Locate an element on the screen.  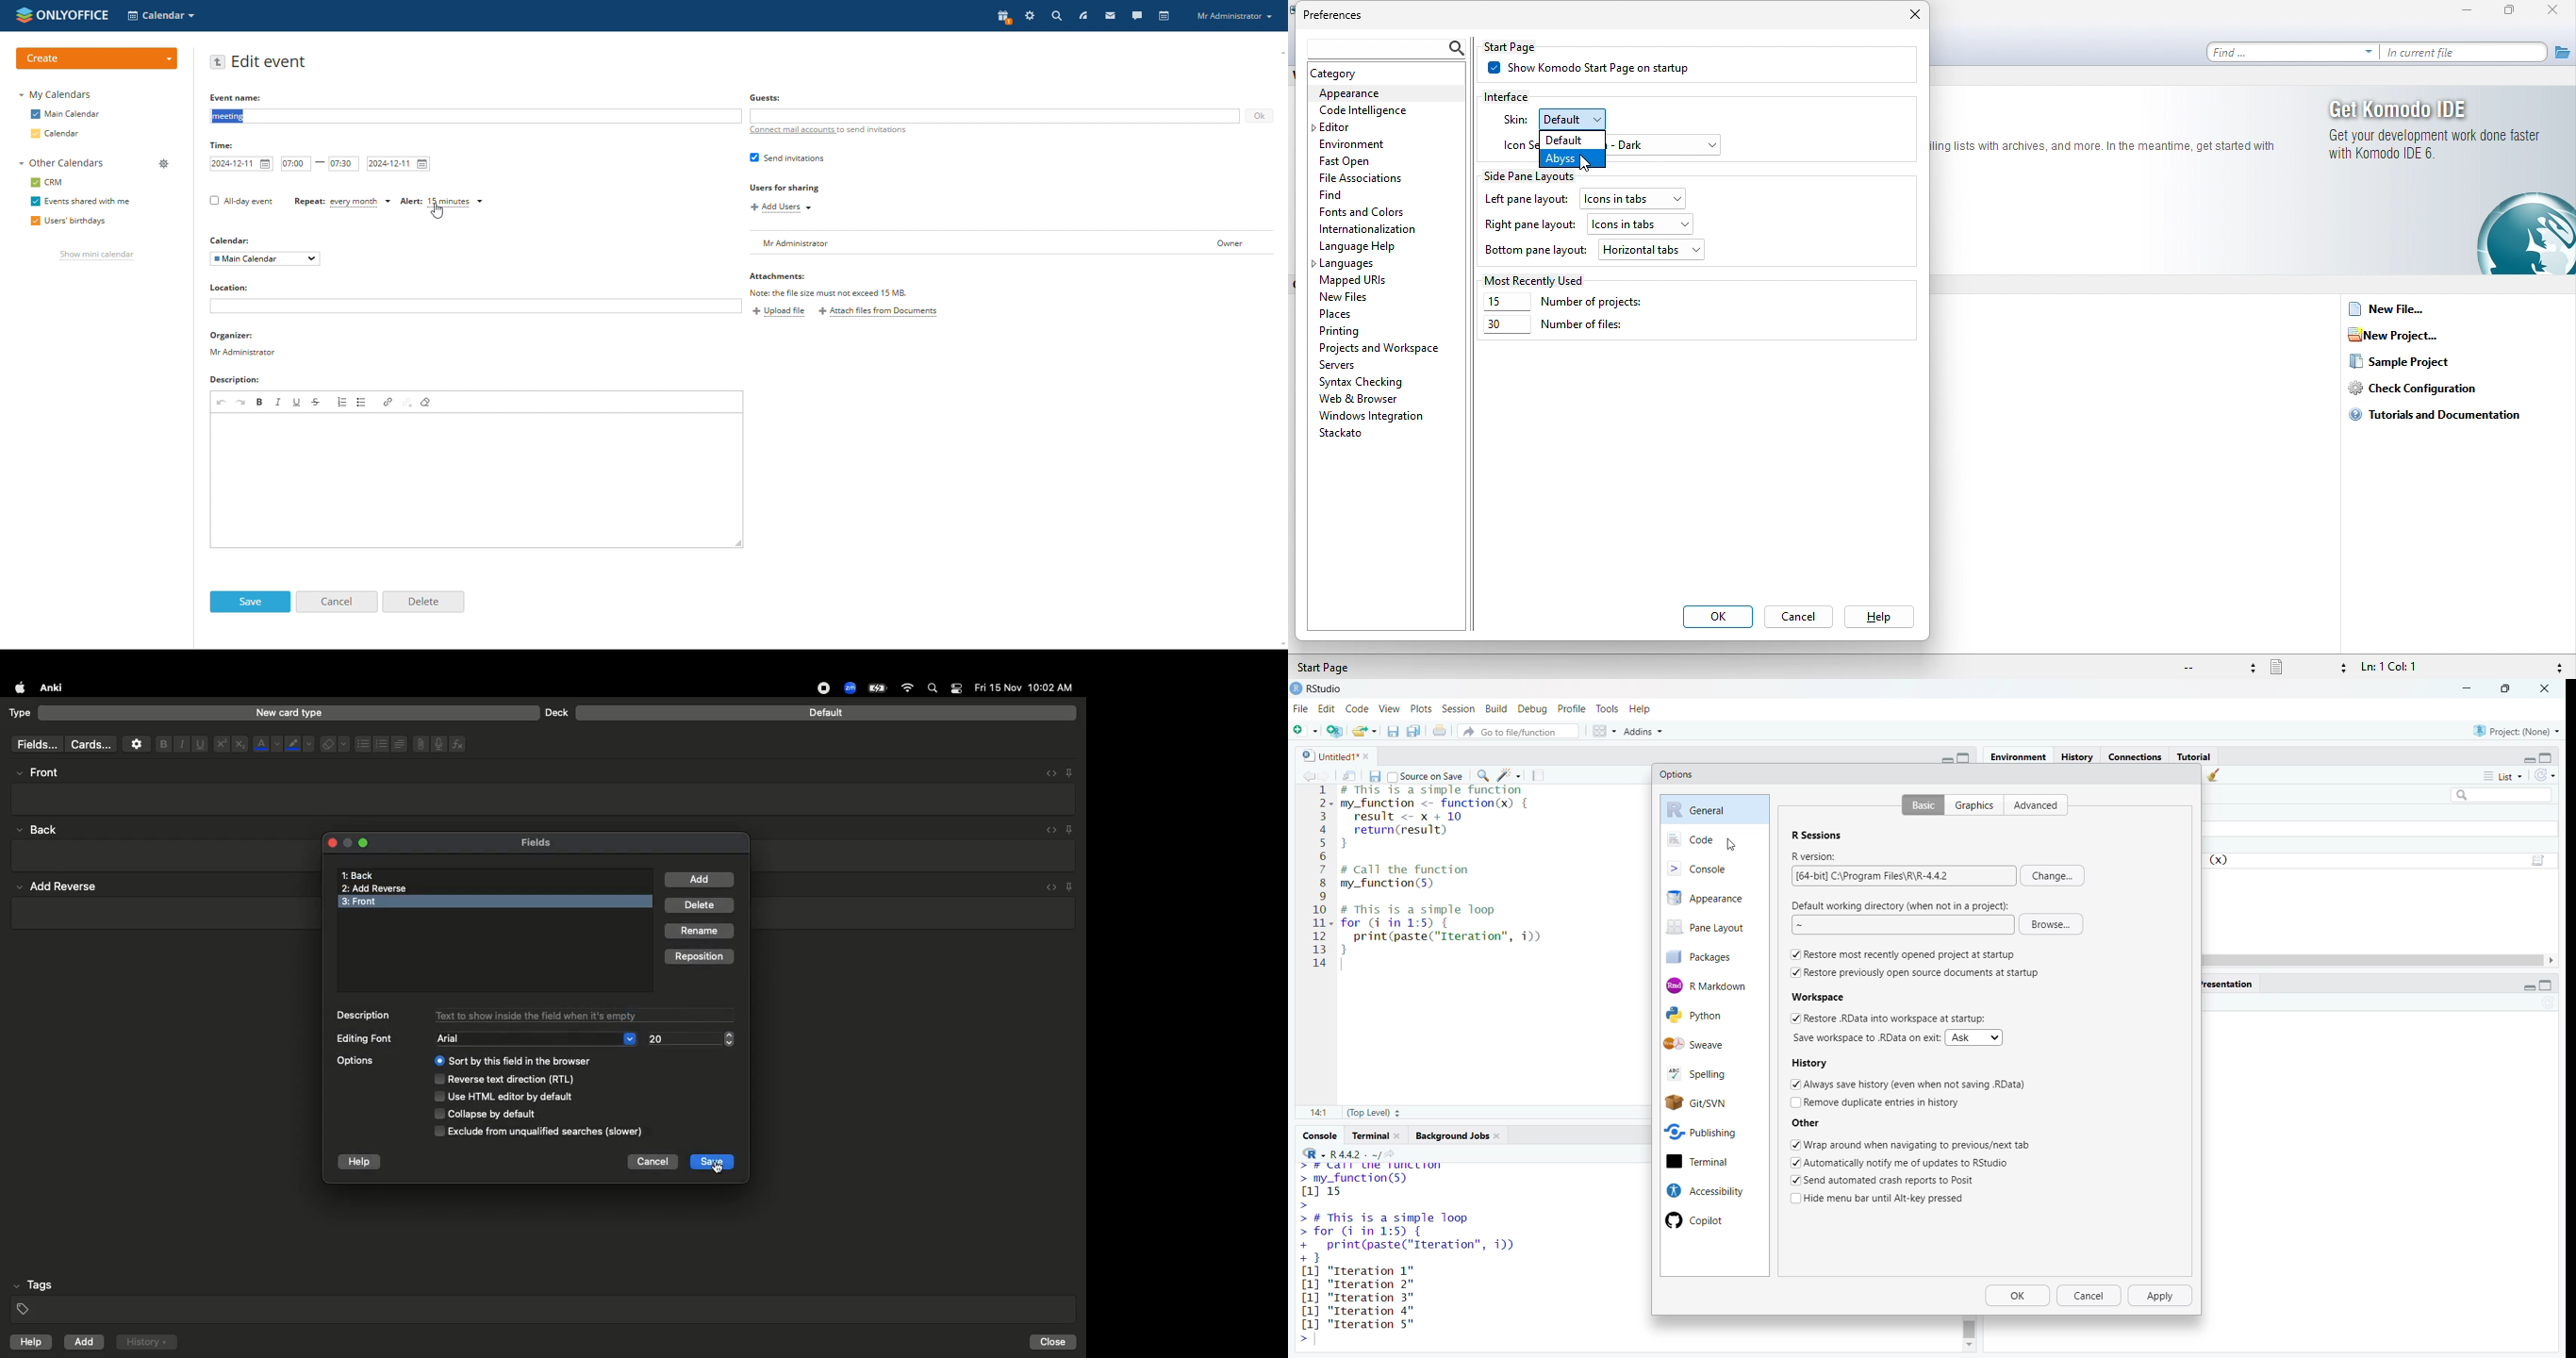
R Markdown is located at coordinates (1715, 984).